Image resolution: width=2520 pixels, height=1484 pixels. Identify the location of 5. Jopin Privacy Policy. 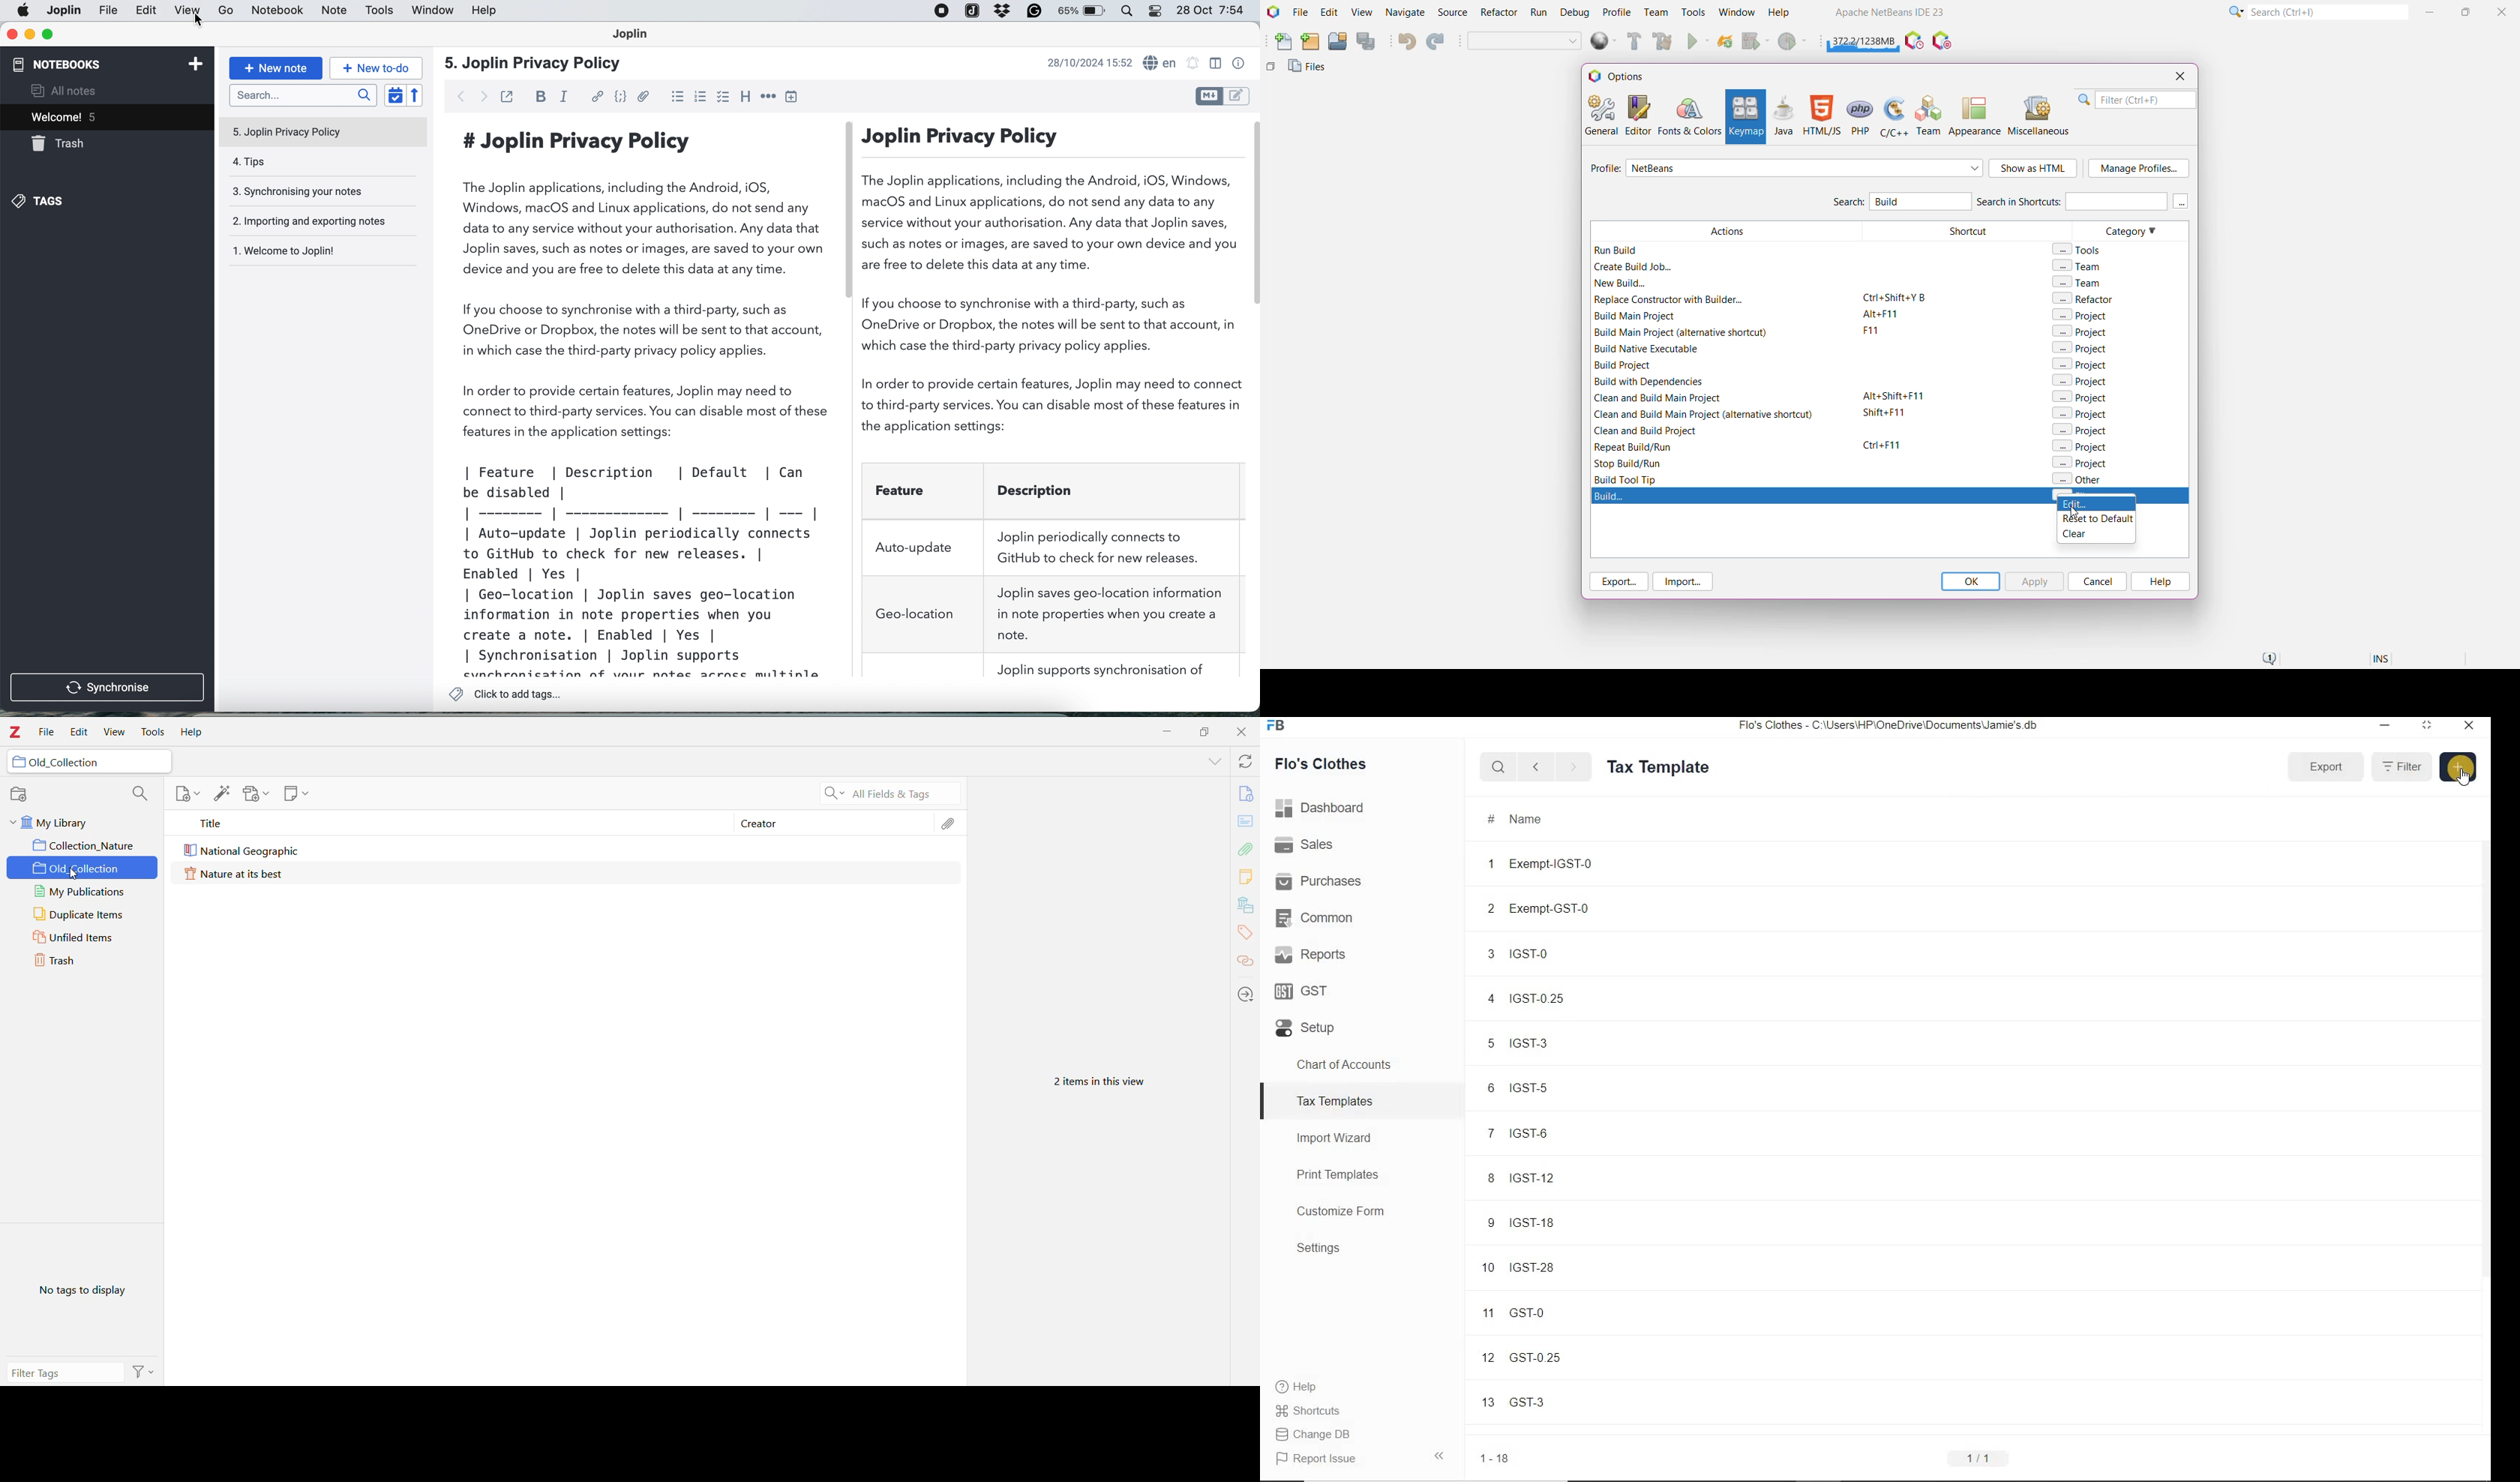
(320, 132).